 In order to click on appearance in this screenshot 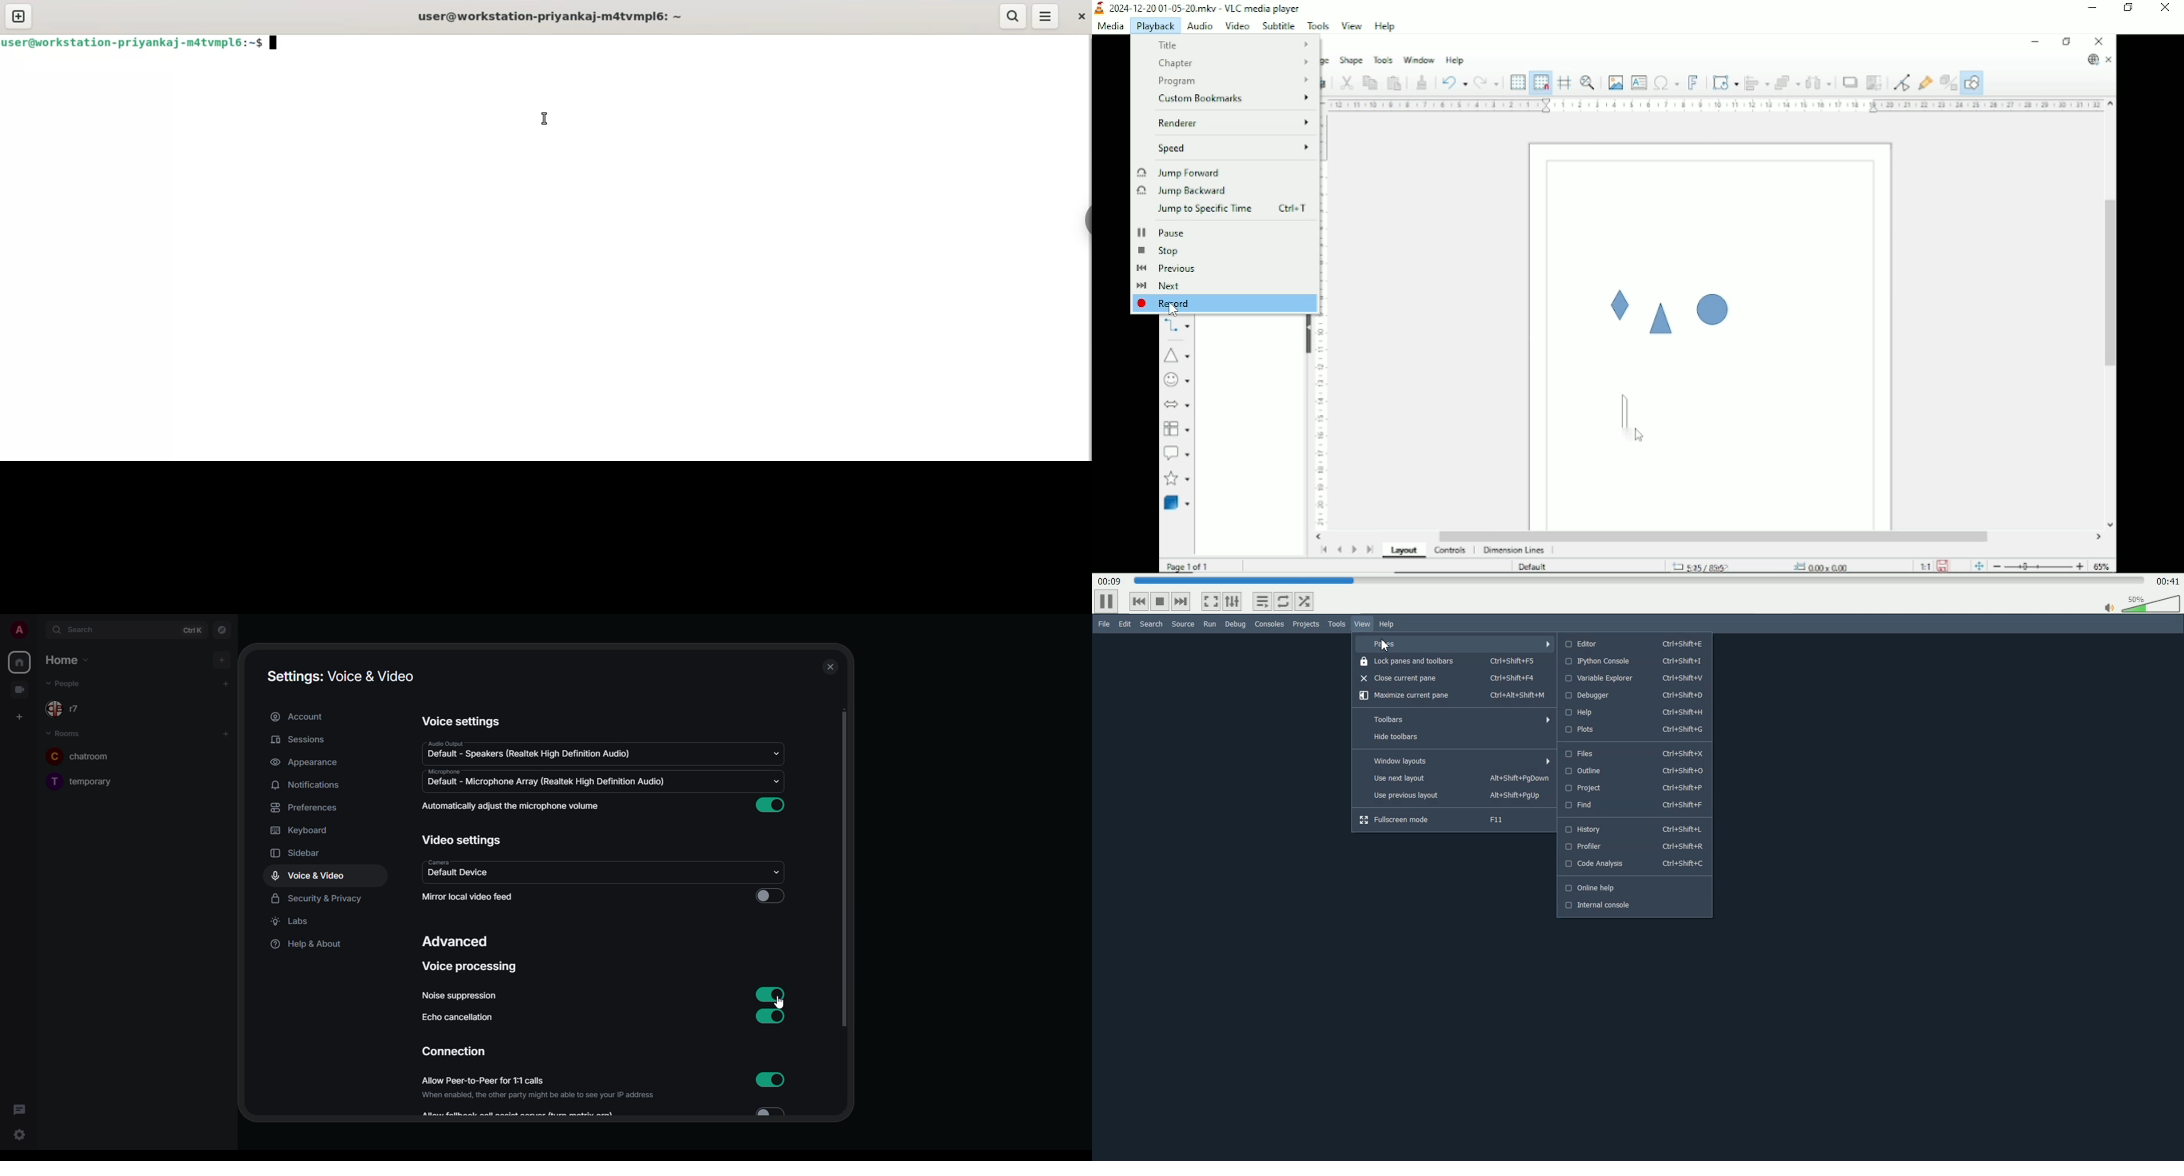, I will do `click(304, 762)`.